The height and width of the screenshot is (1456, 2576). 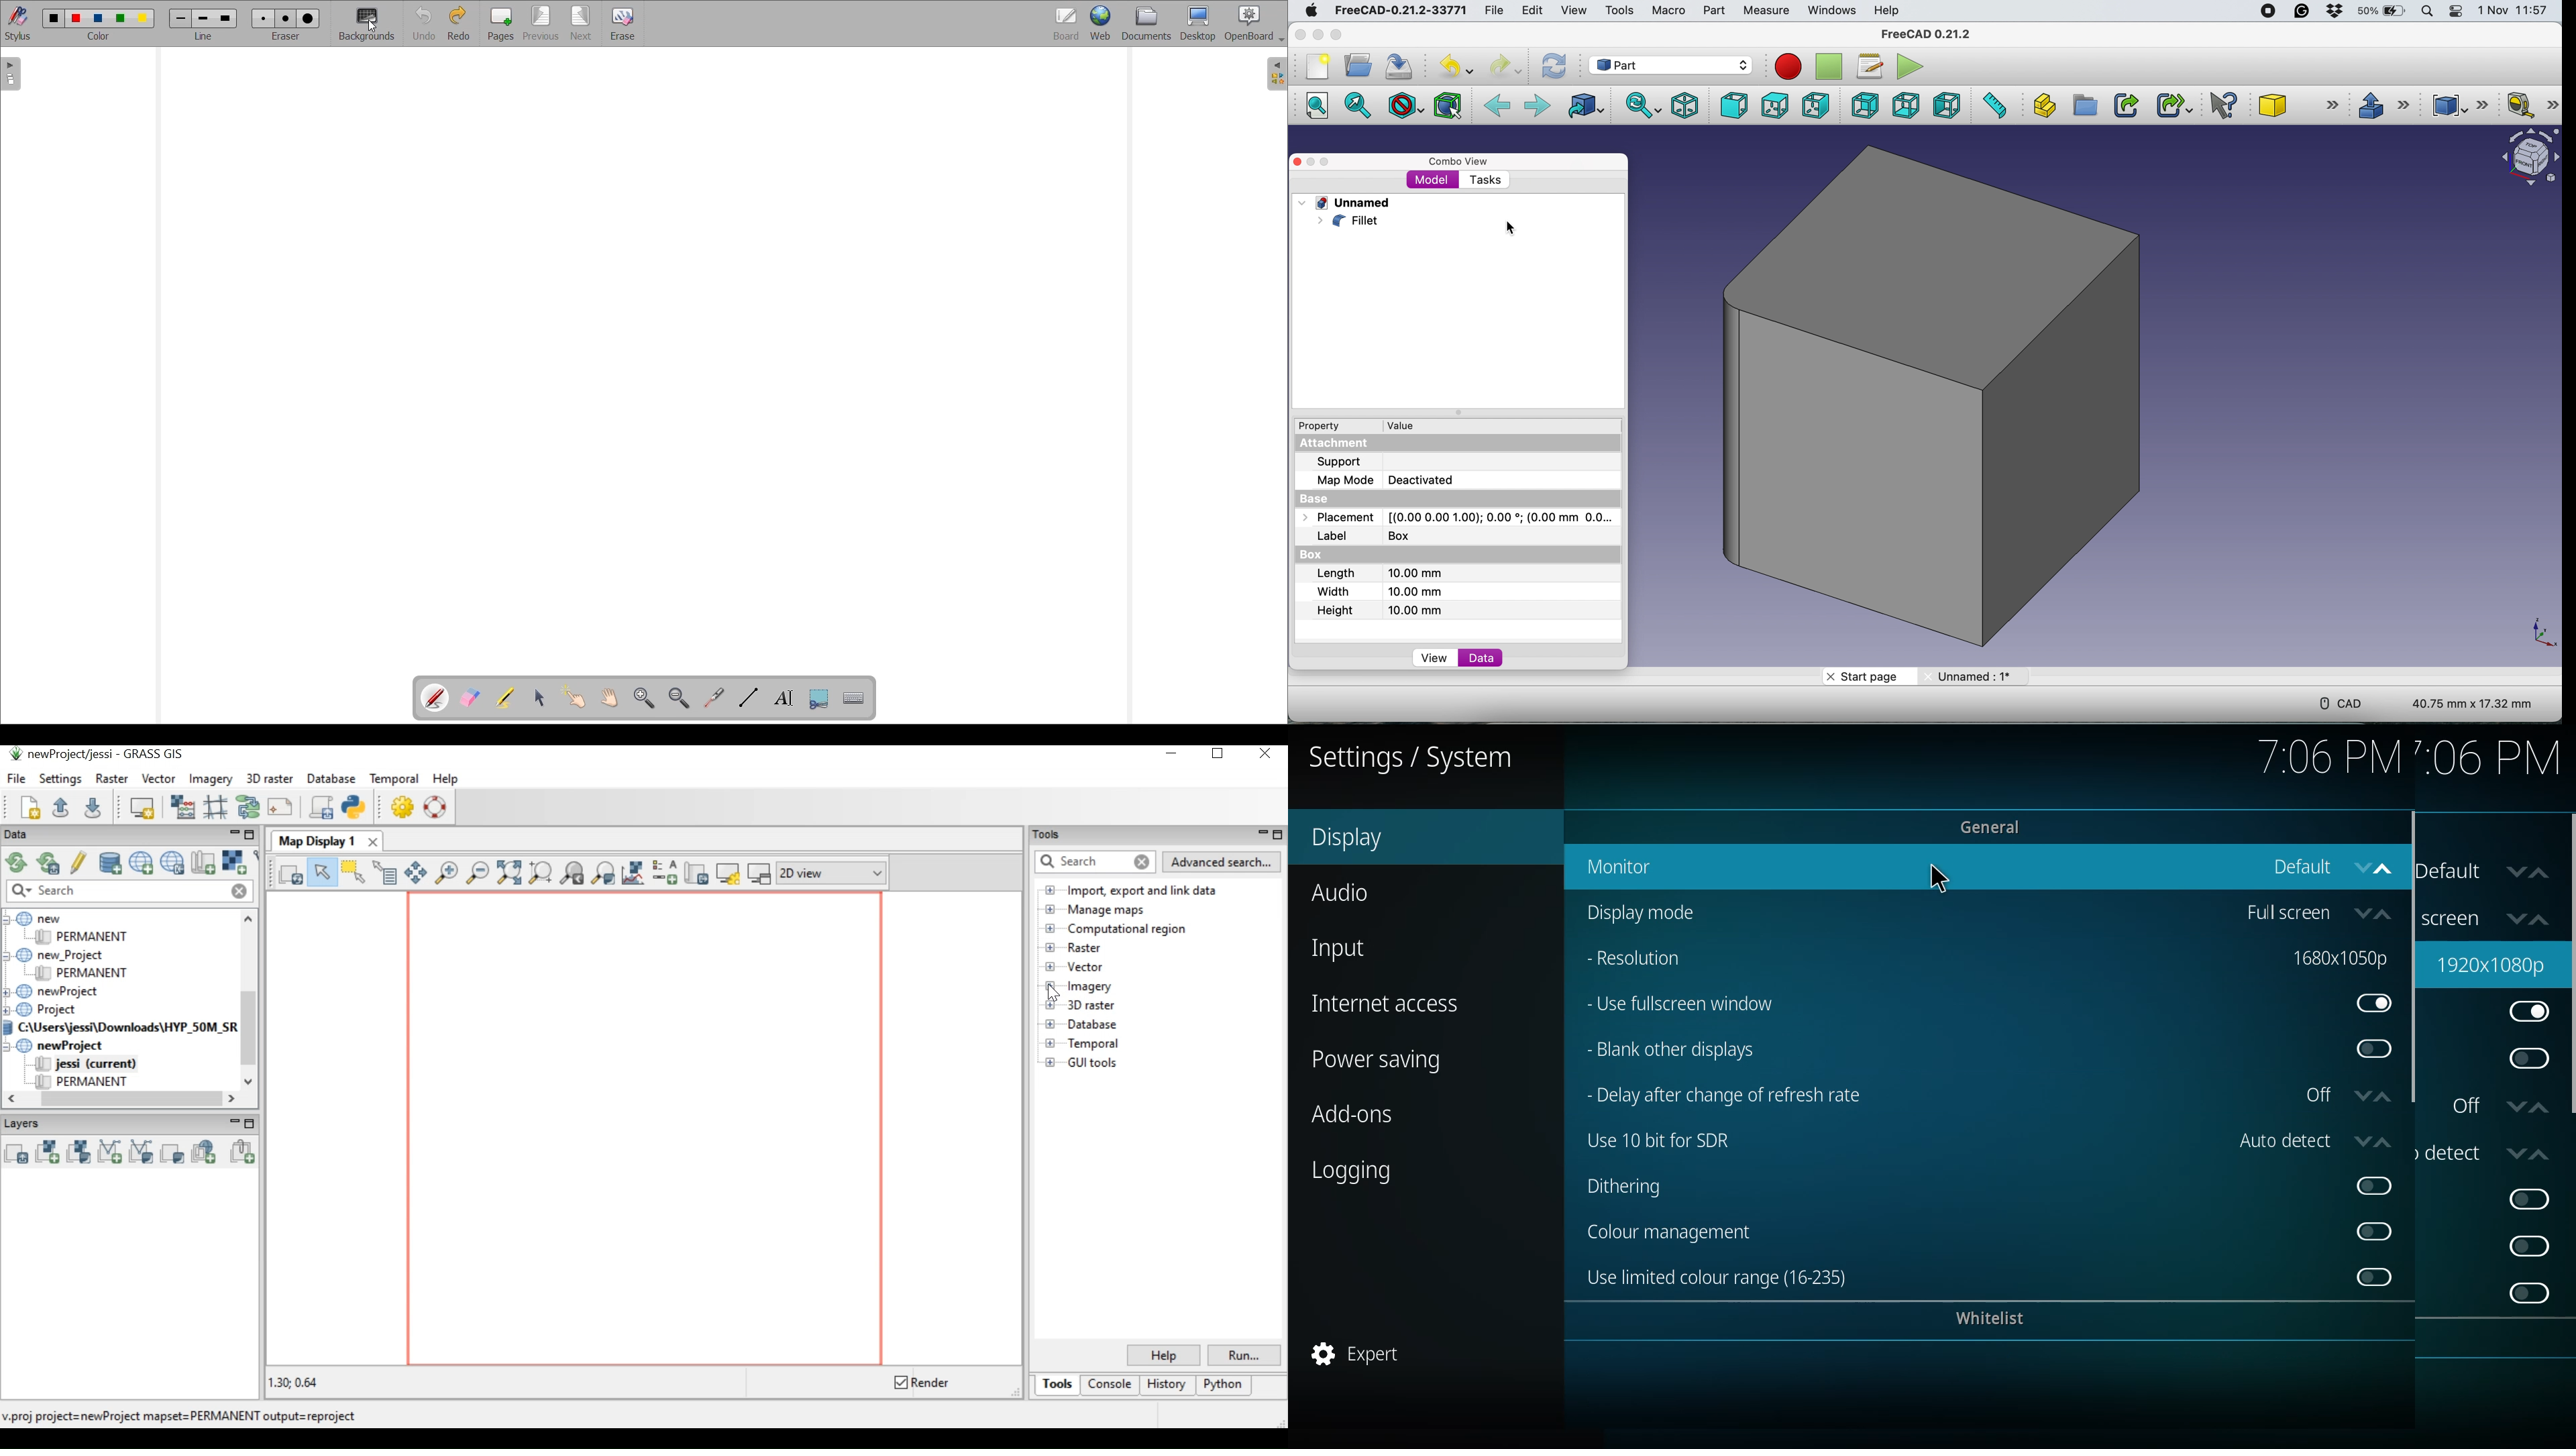 What do you see at coordinates (1382, 592) in the screenshot?
I see `width` at bounding box center [1382, 592].